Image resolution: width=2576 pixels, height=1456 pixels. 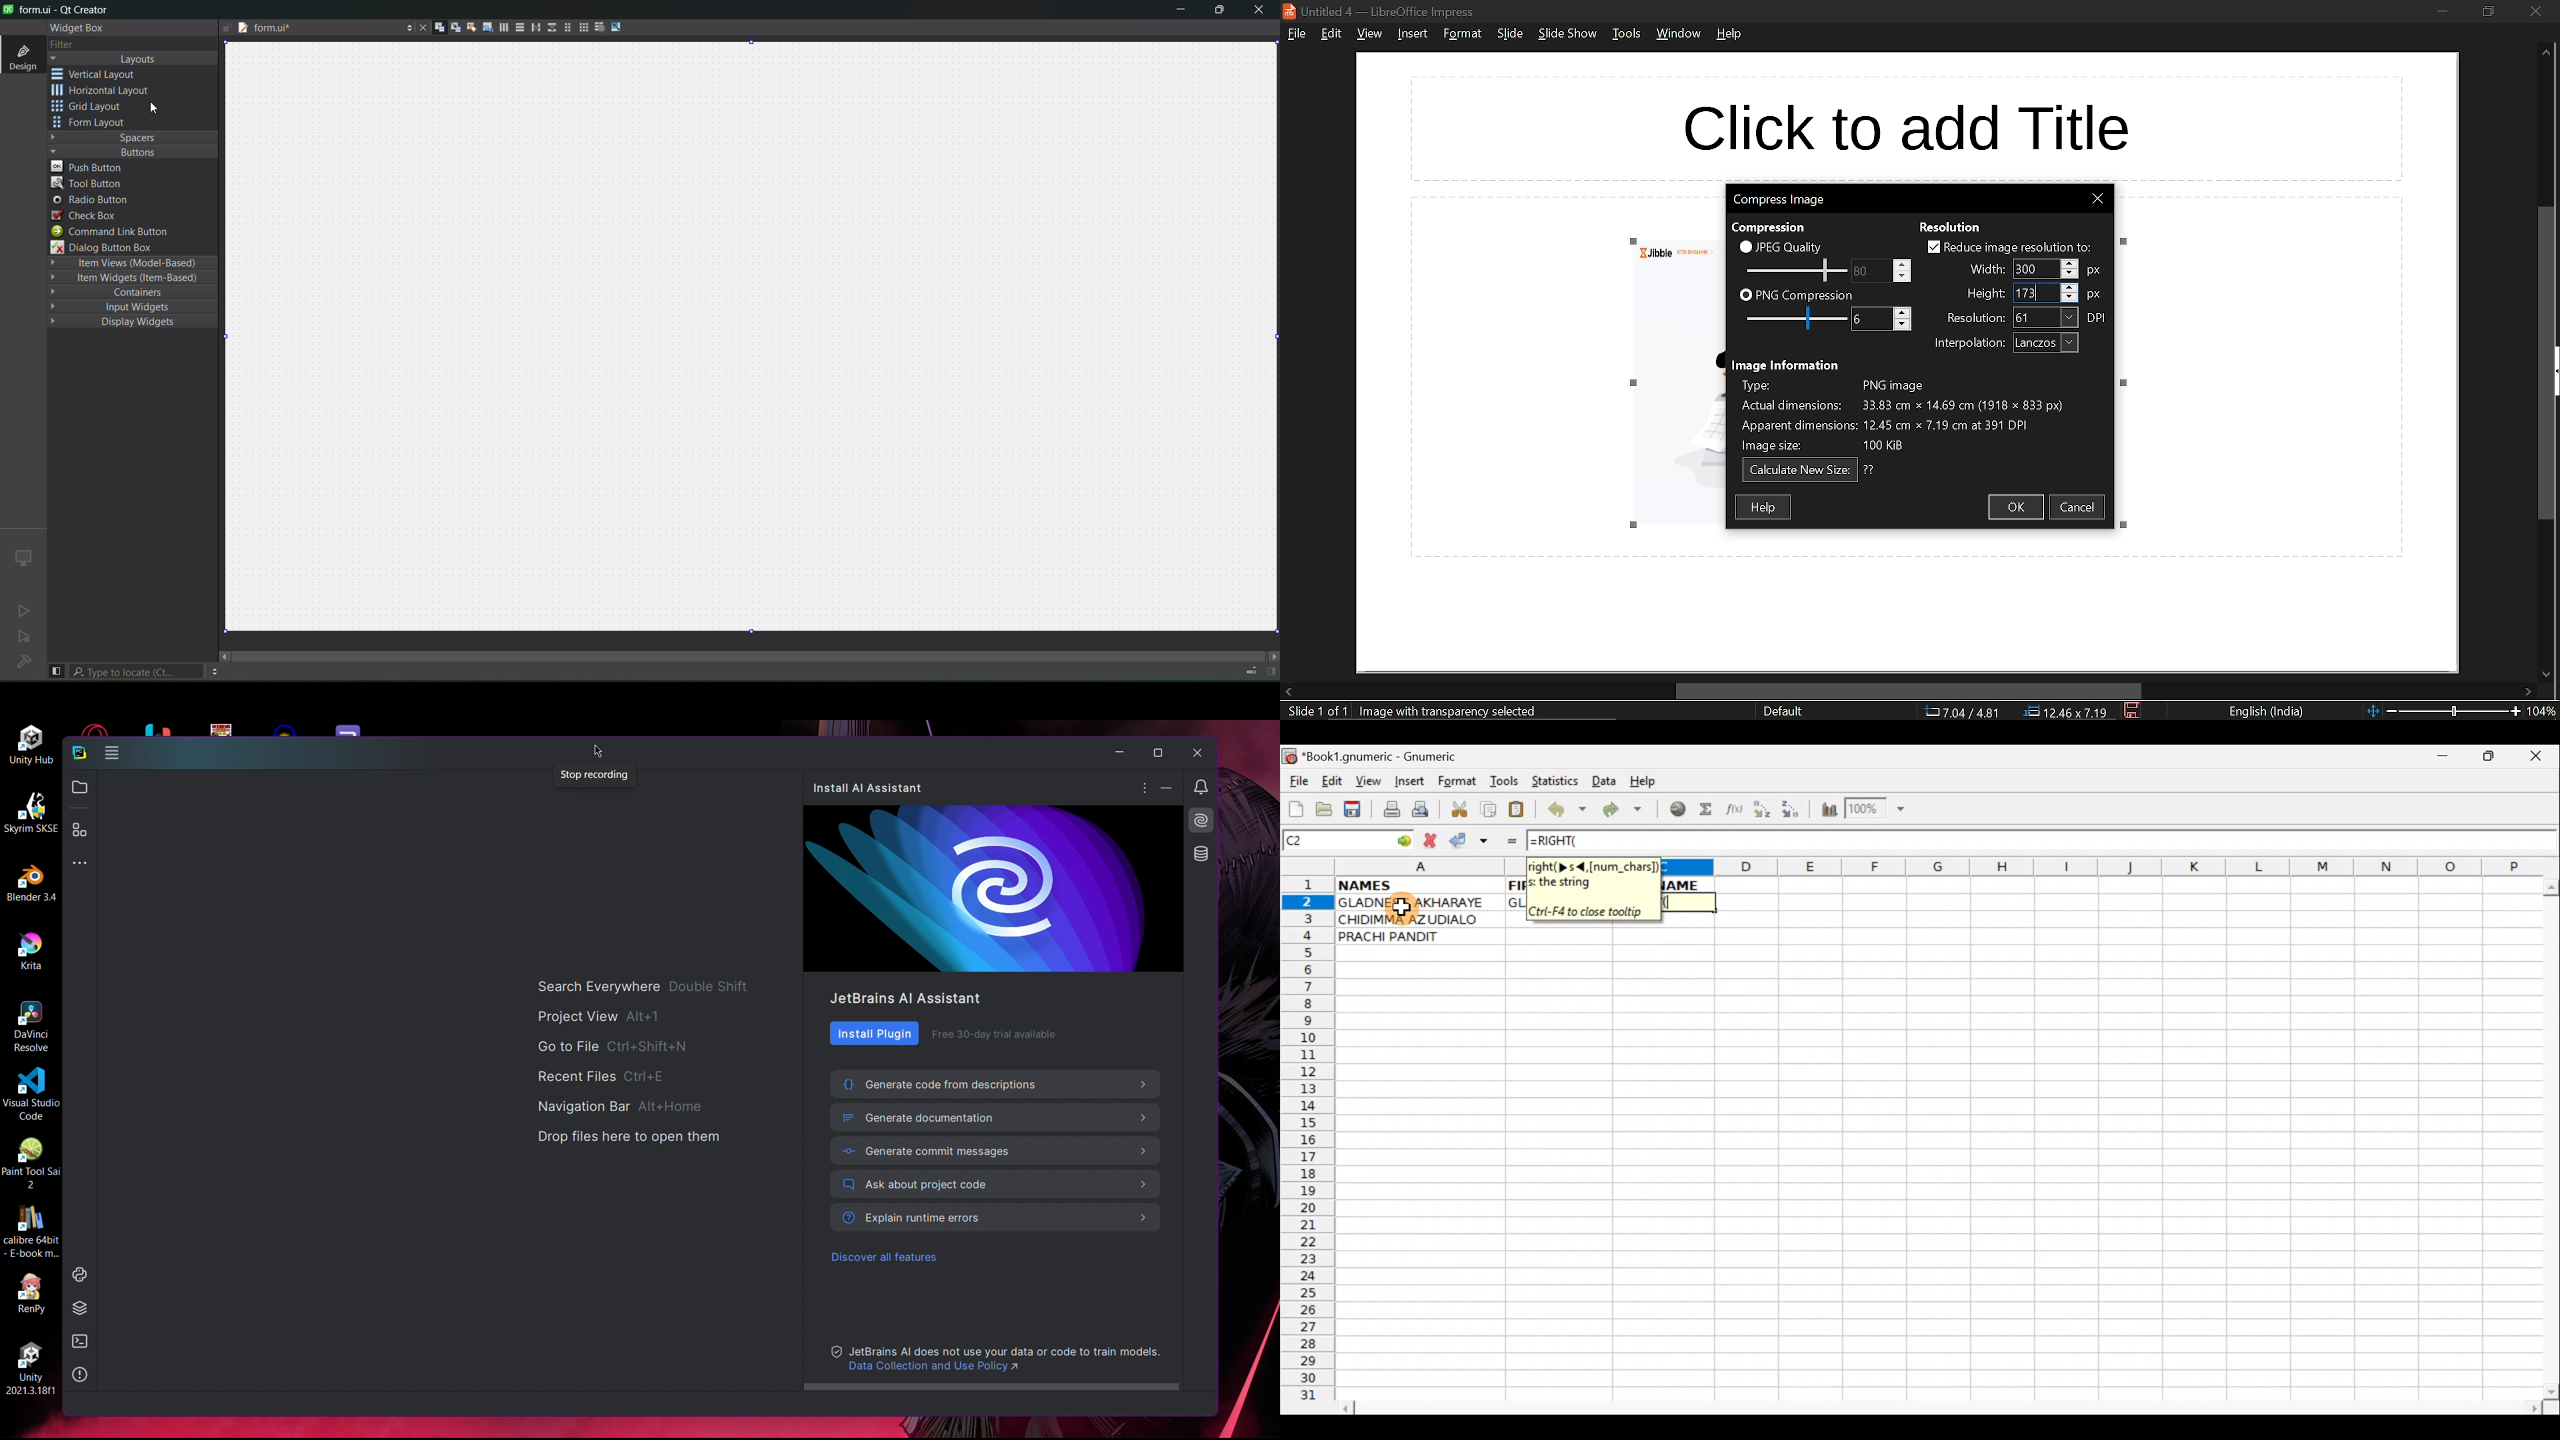 What do you see at coordinates (2103, 866) in the screenshot?
I see `Columns` at bounding box center [2103, 866].